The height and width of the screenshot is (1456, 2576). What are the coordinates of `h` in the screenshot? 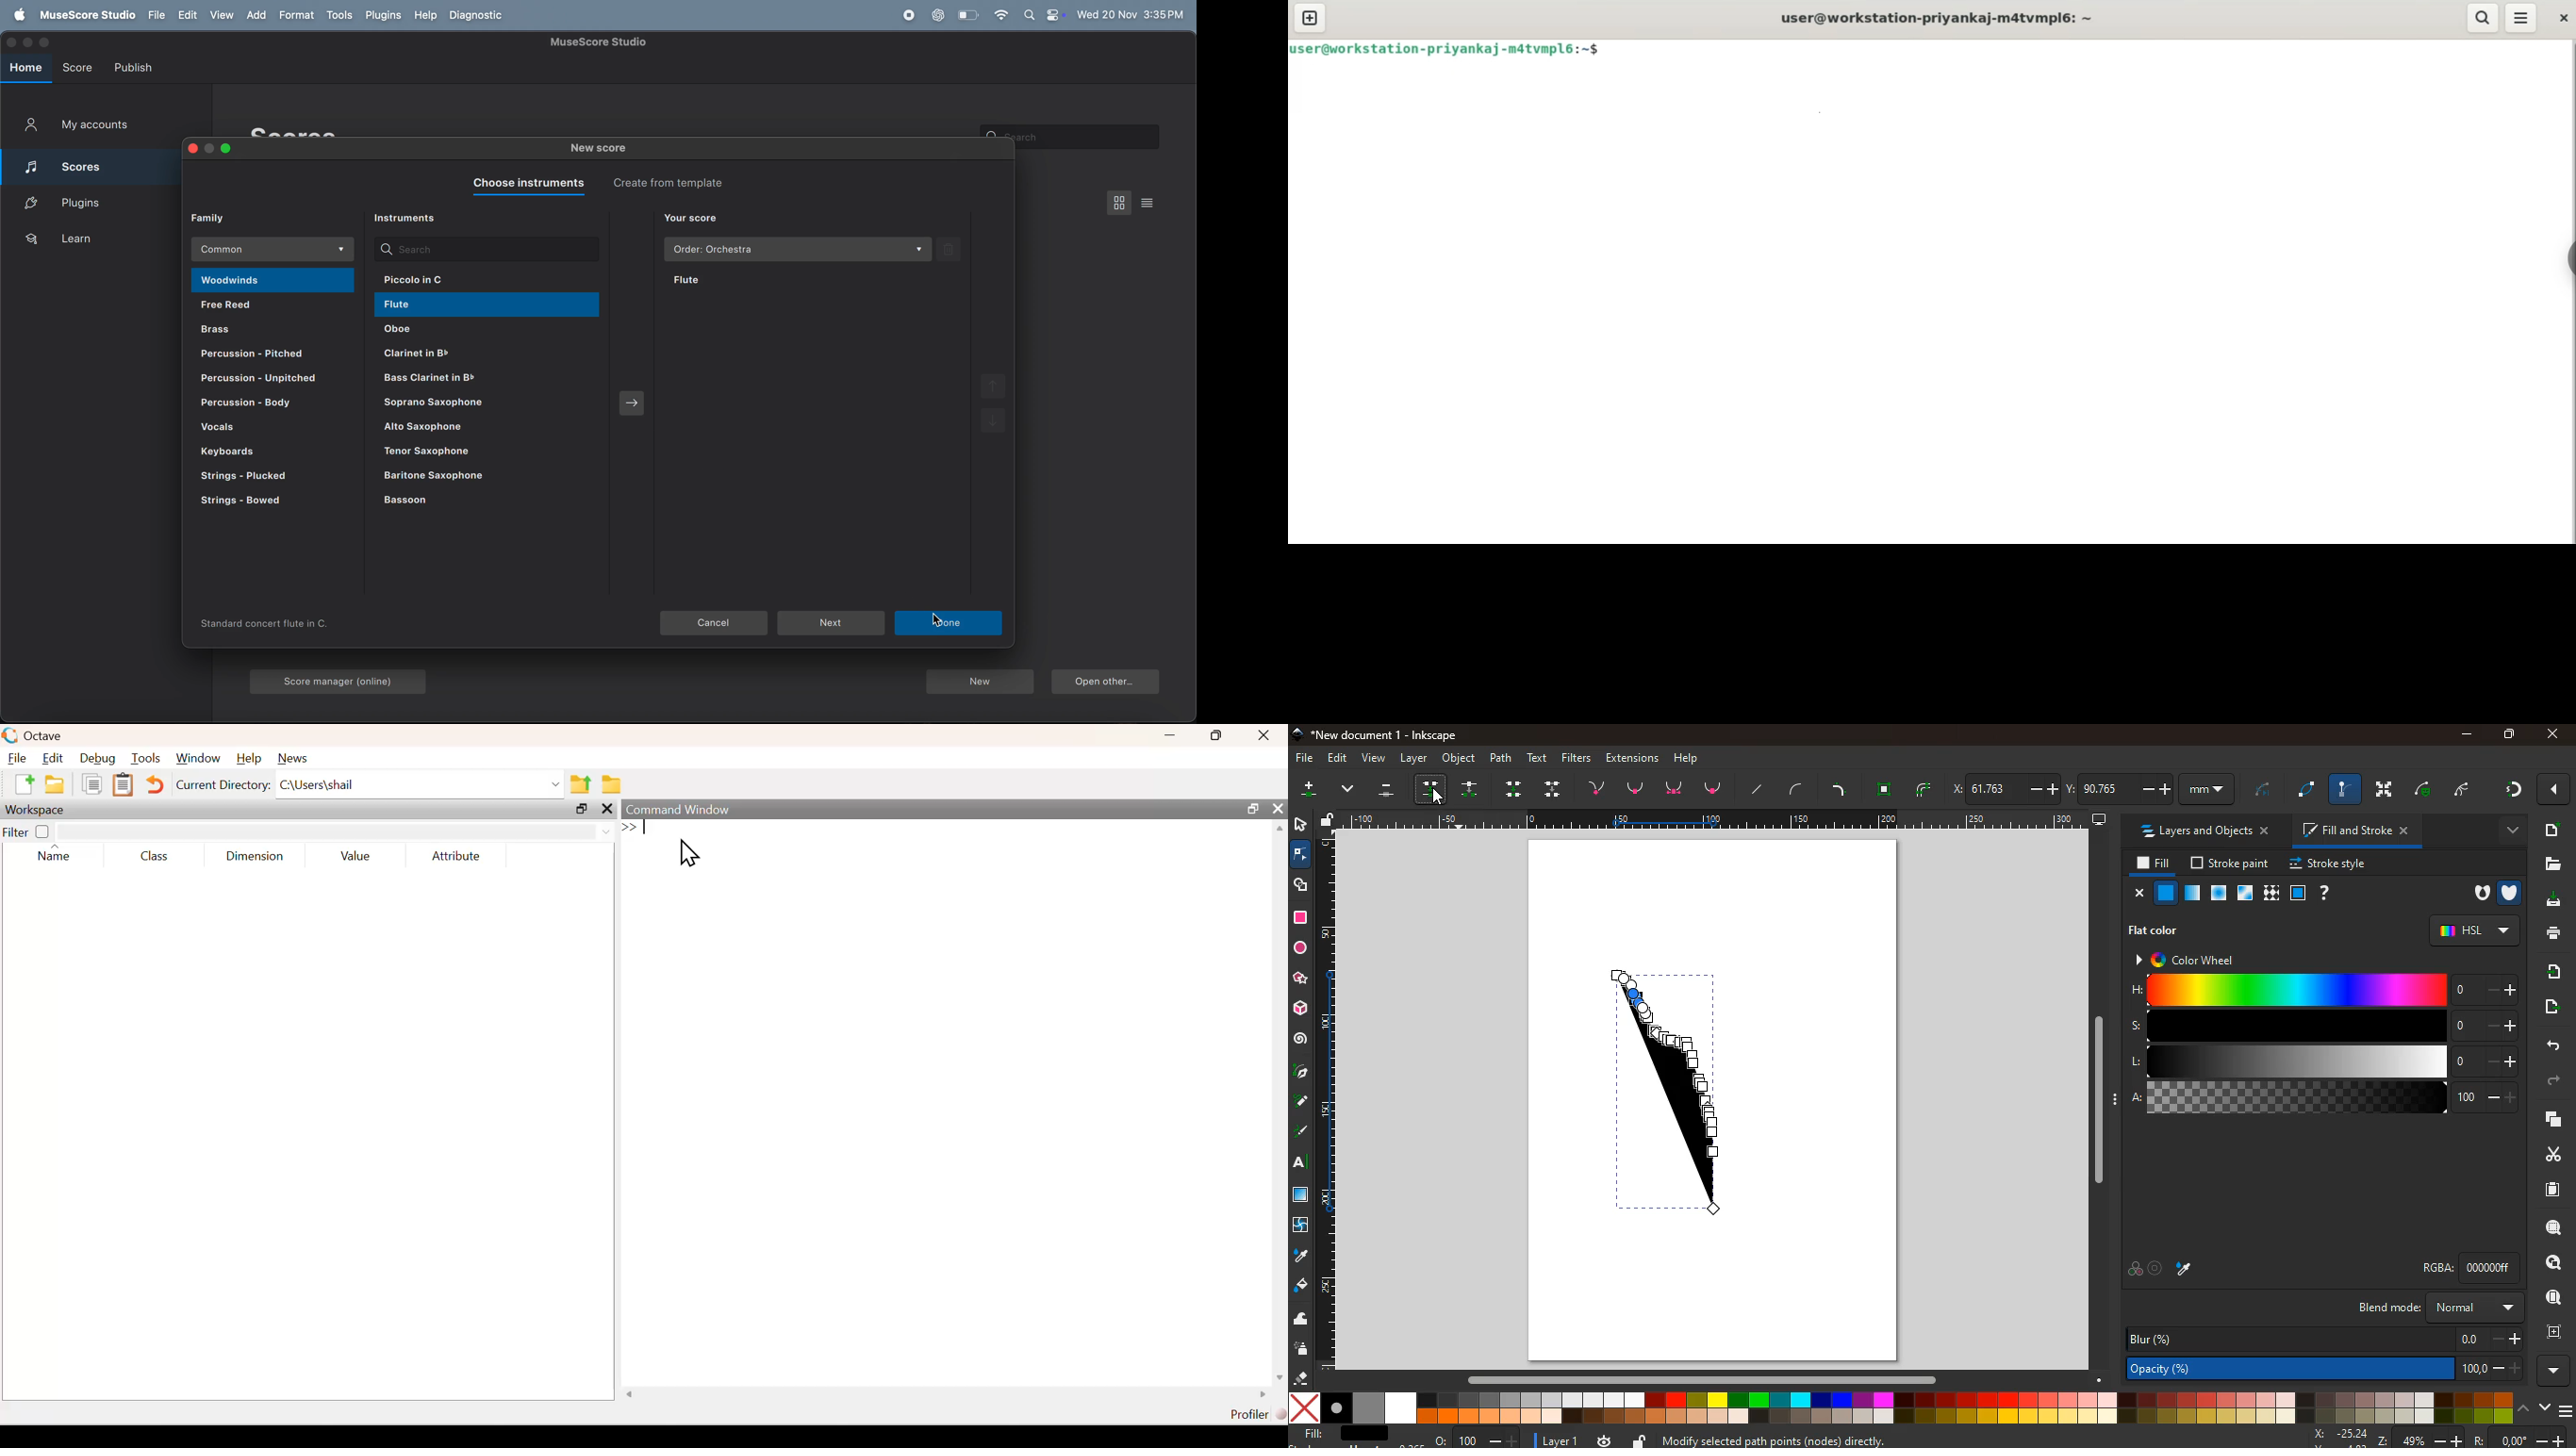 It's located at (2323, 991).